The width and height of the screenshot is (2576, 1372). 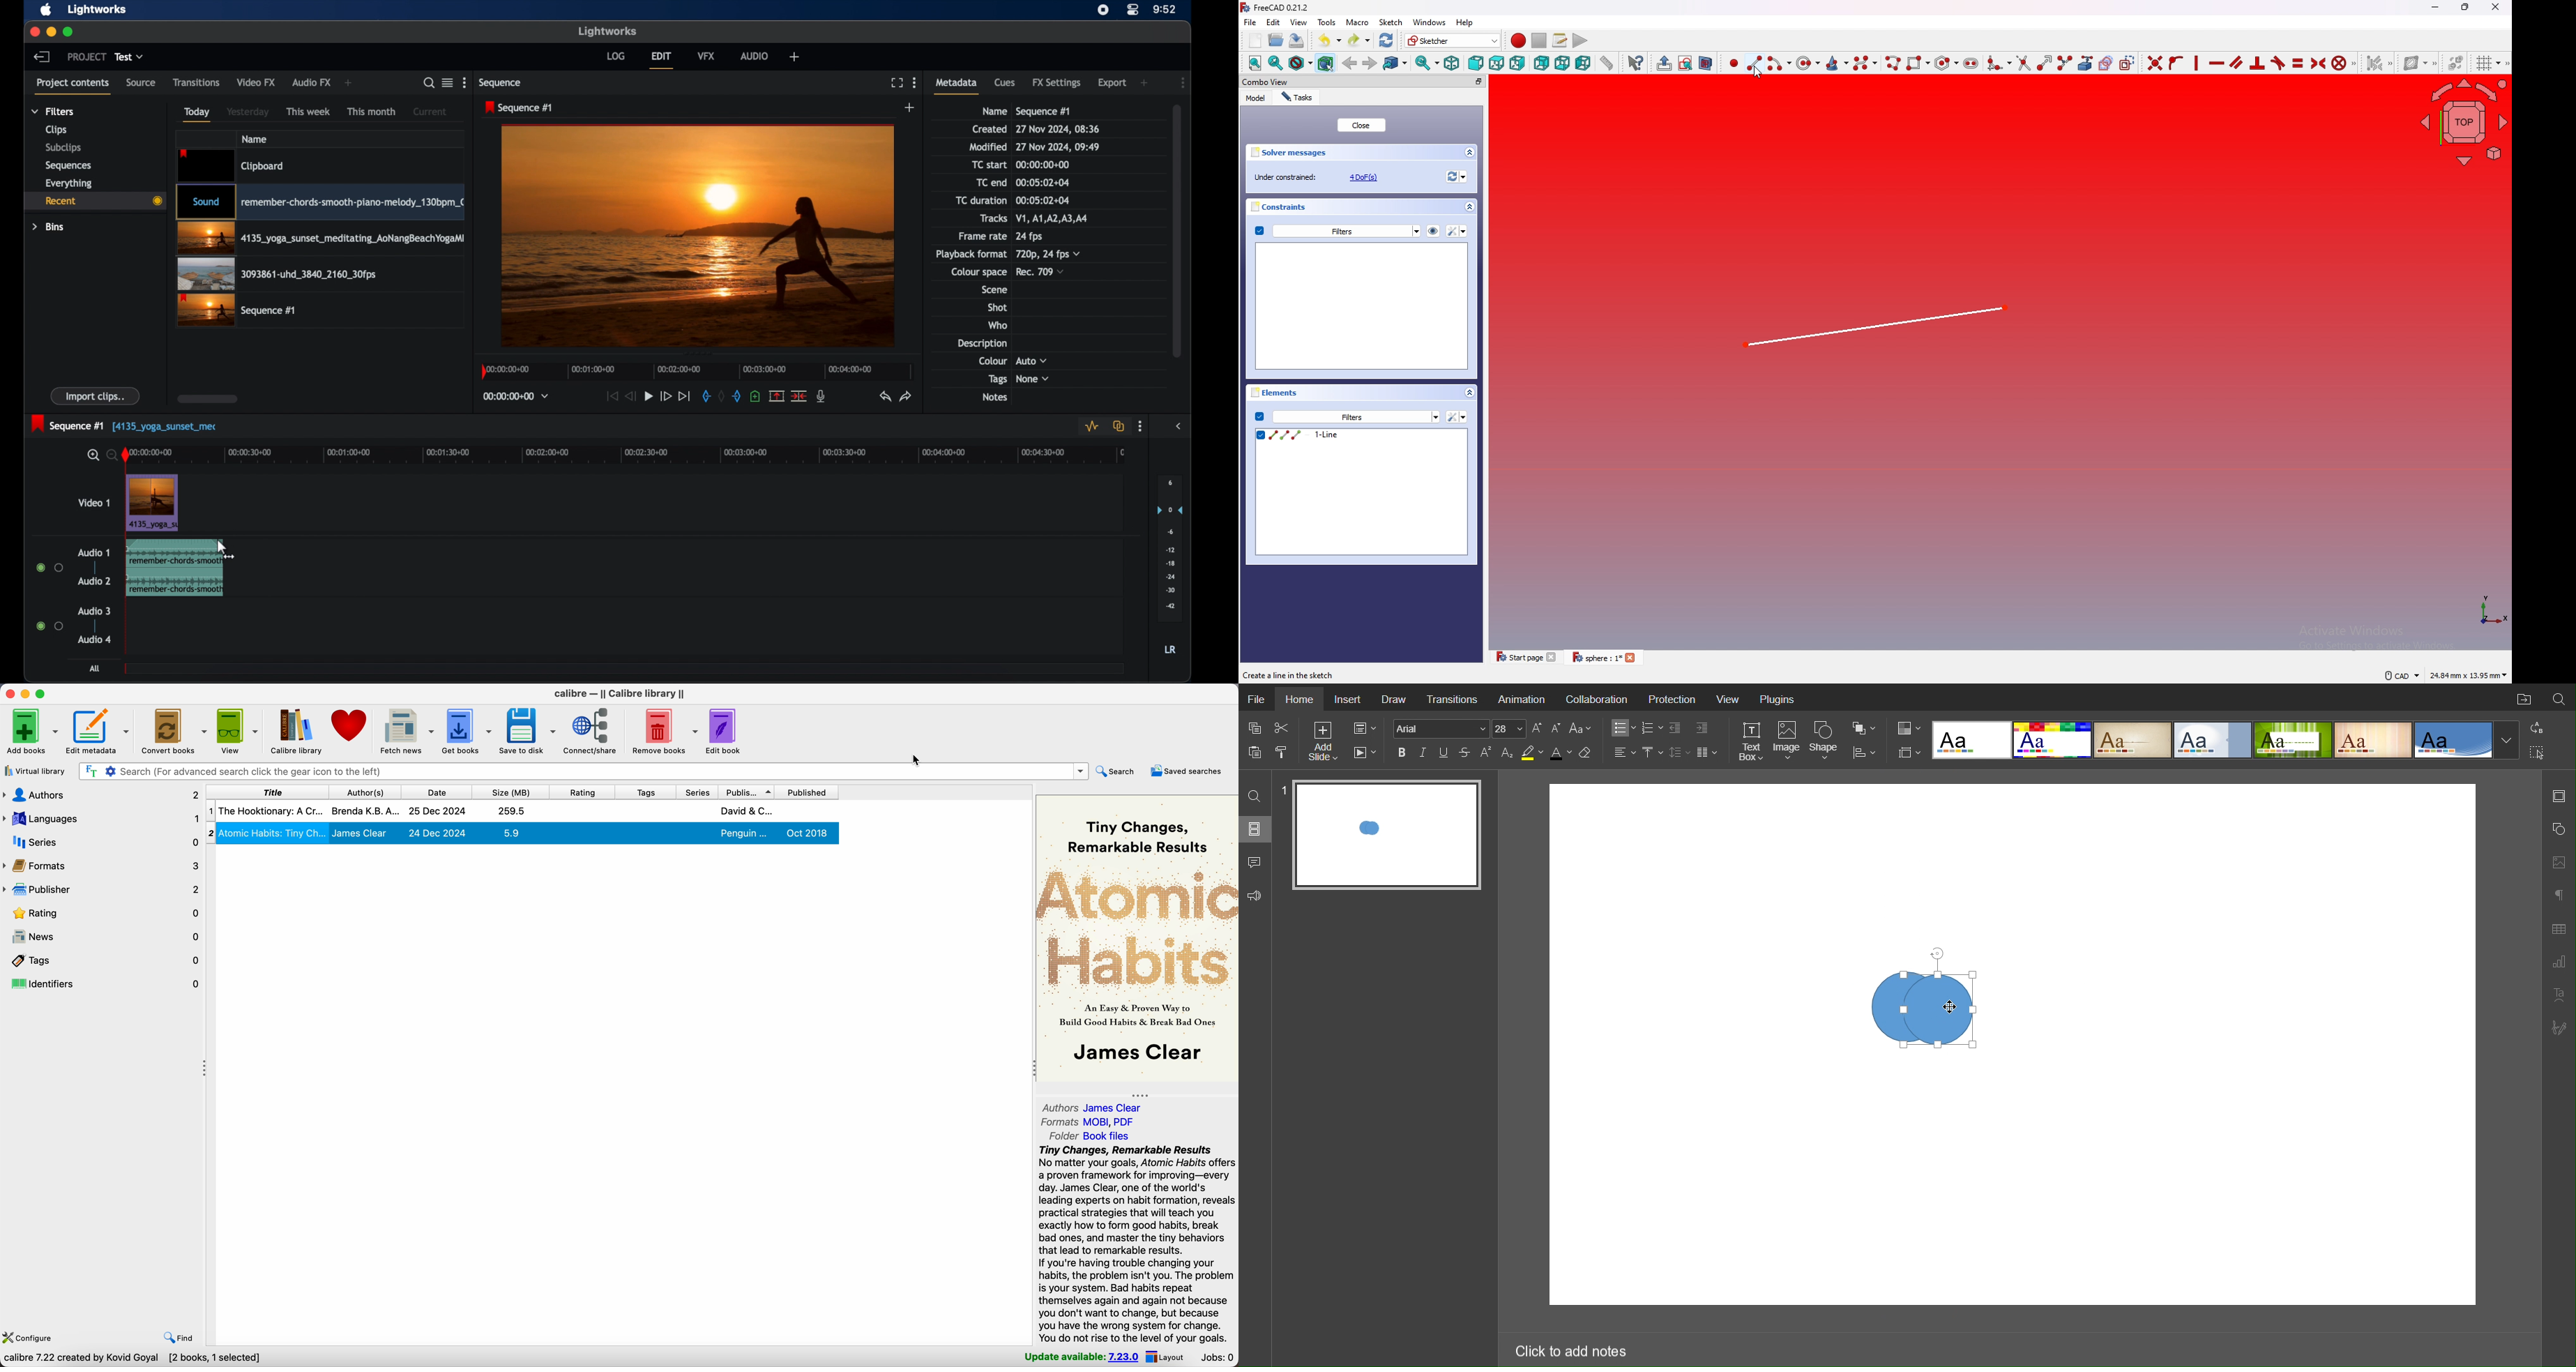 What do you see at coordinates (2256, 63) in the screenshot?
I see `Constrain perpendicular` at bounding box center [2256, 63].